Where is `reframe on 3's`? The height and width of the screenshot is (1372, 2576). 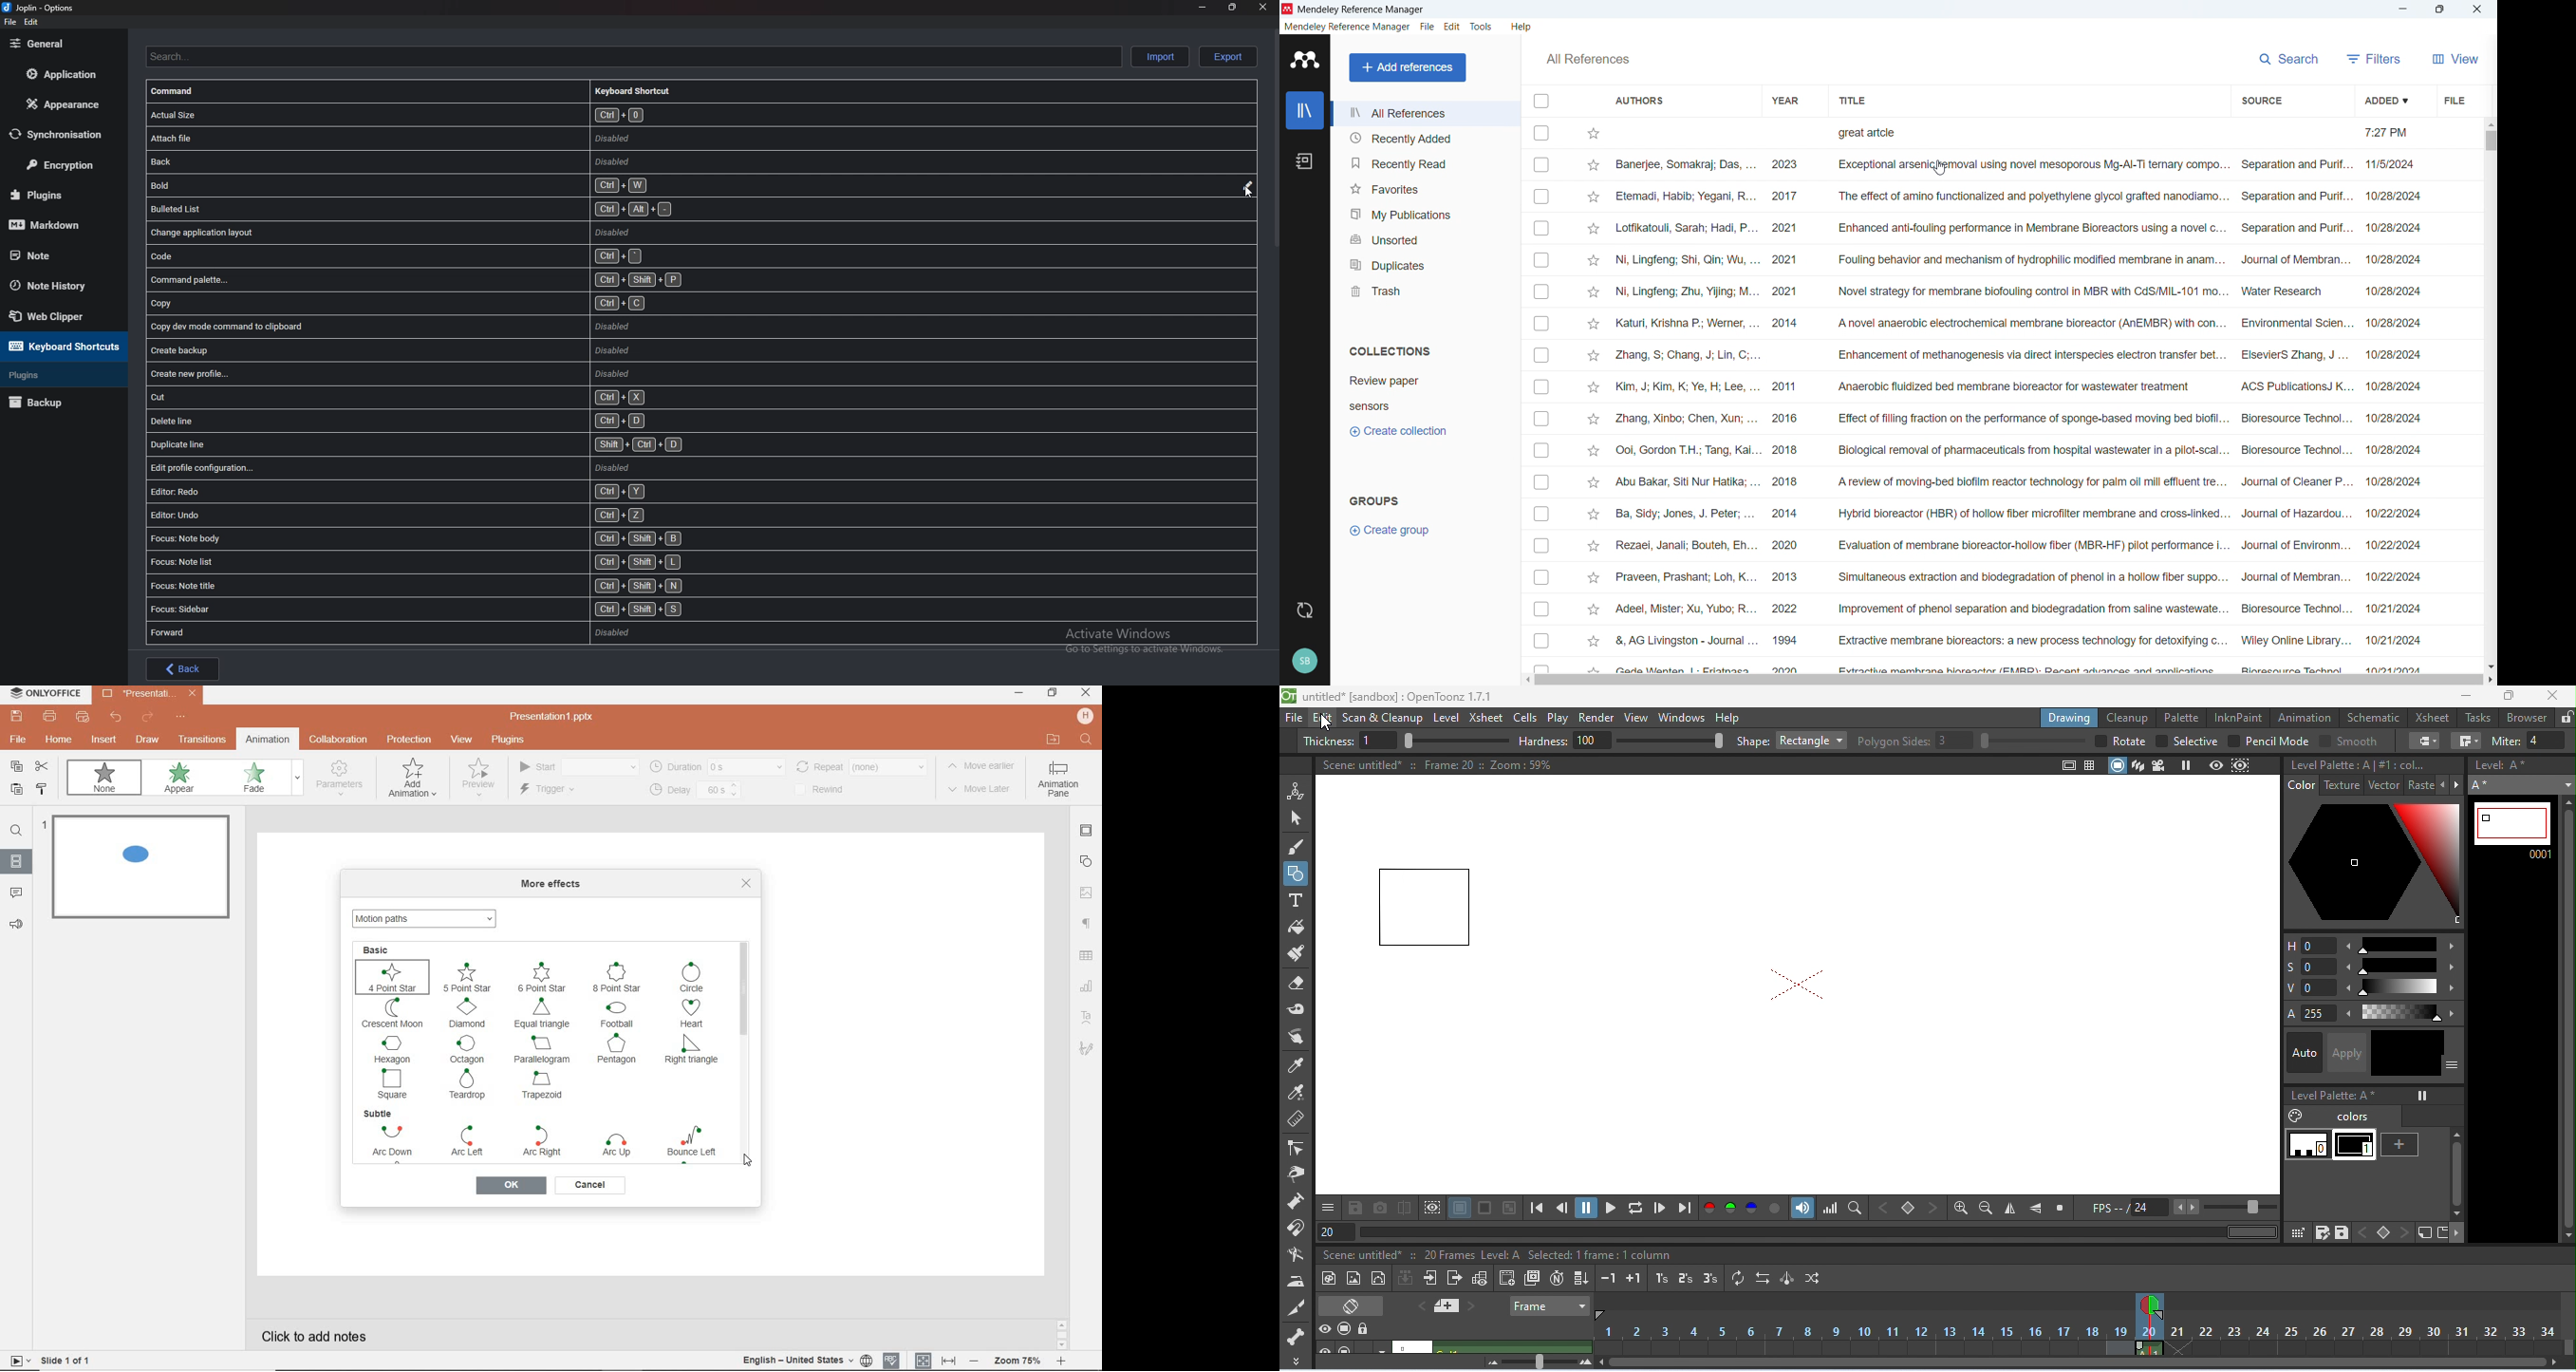
reframe on 3's is located at coordinates (1710, 1278).